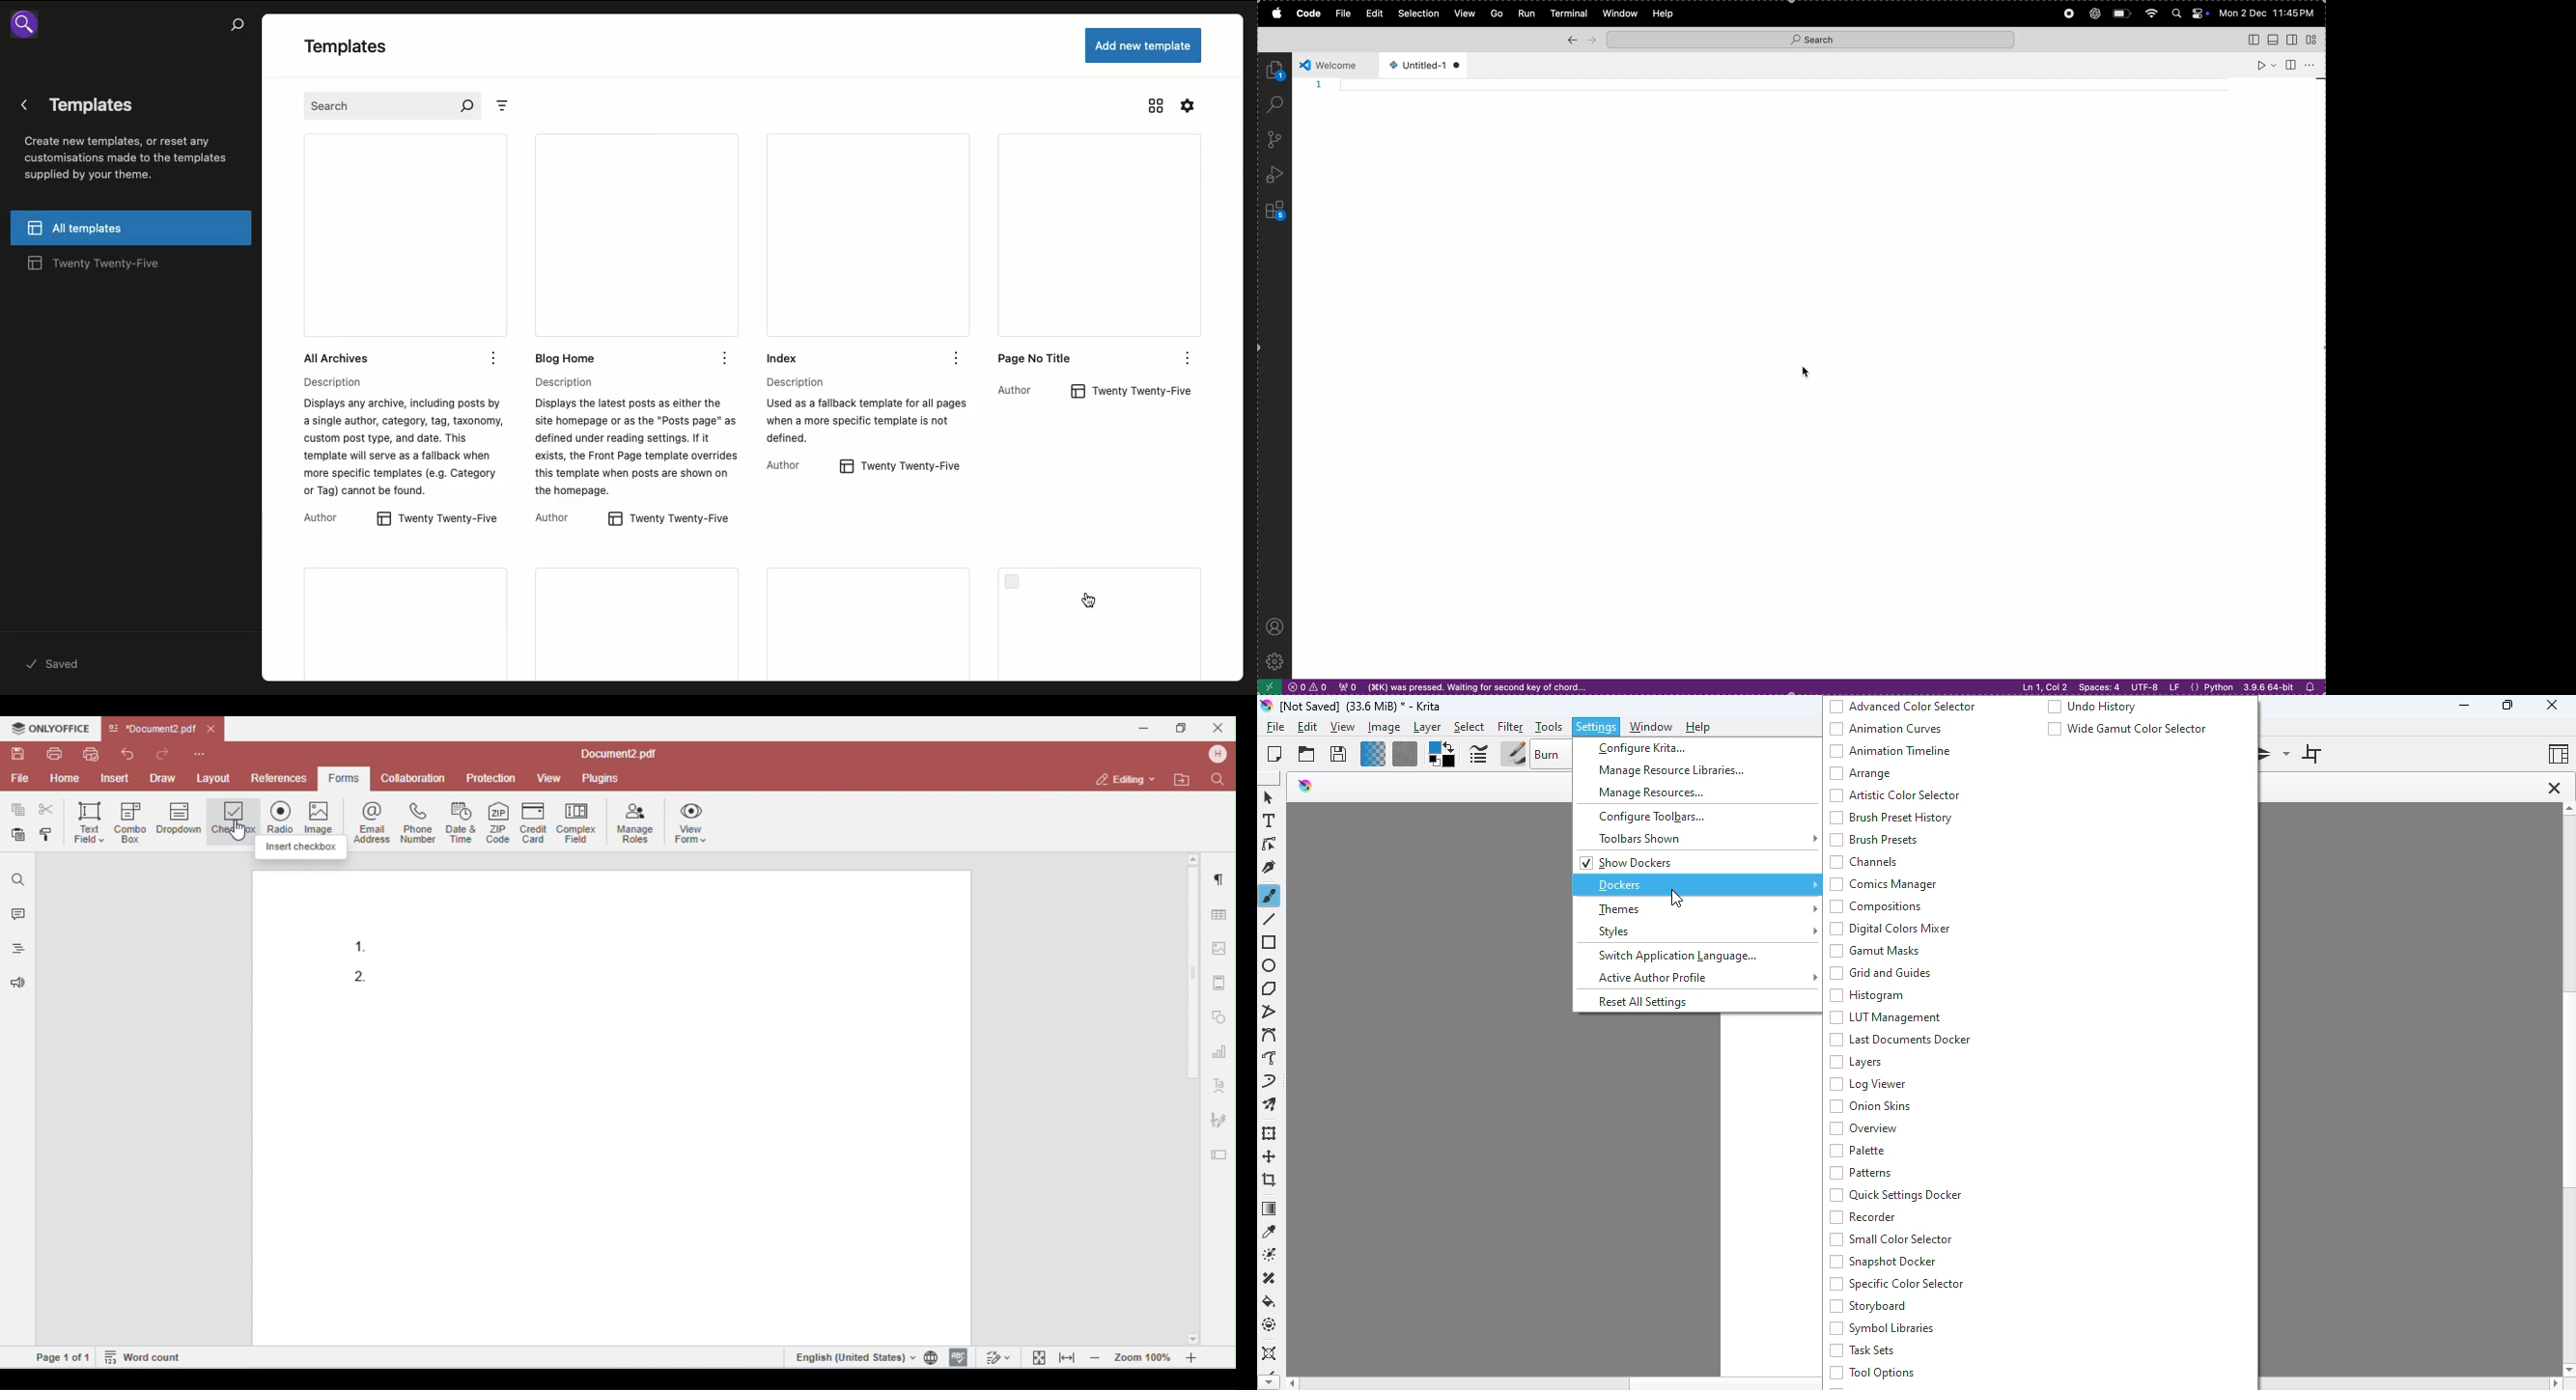 The width and height of the screenshot is (2576, 1400). Describe the element at coordinates (497, 358) in the screenshot. I see `Options` at that location.